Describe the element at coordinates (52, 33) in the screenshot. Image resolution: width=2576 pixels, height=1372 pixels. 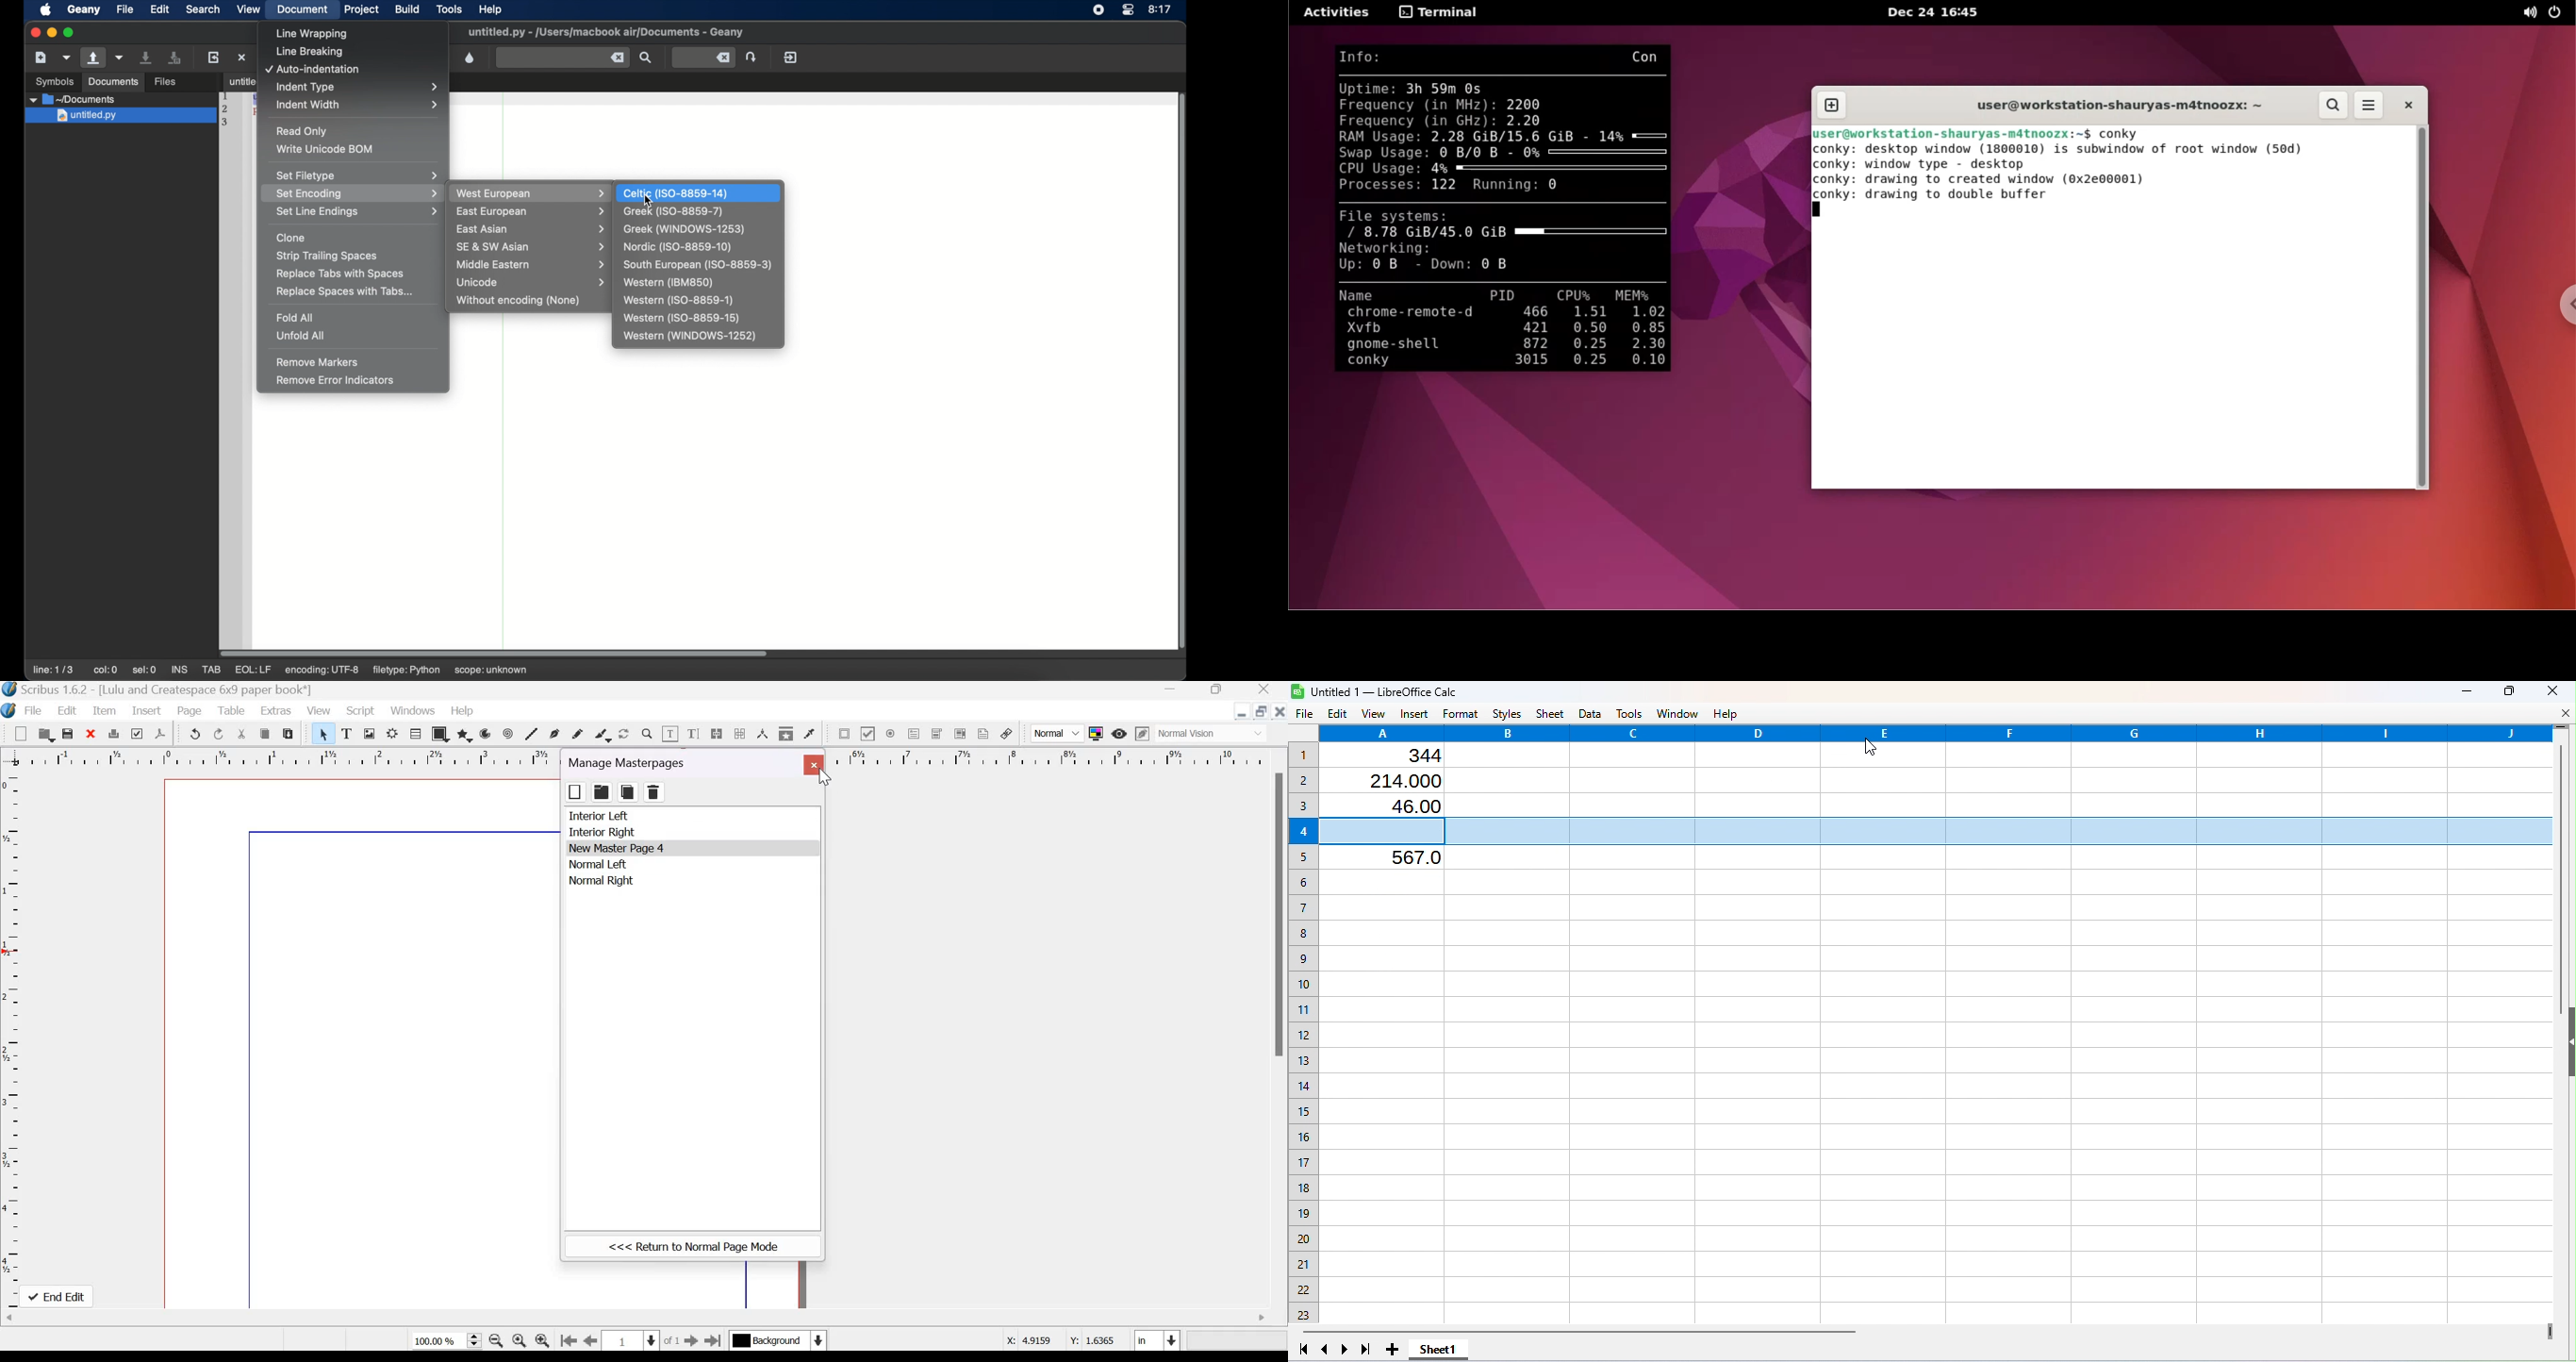
I see `minimize` at that location.